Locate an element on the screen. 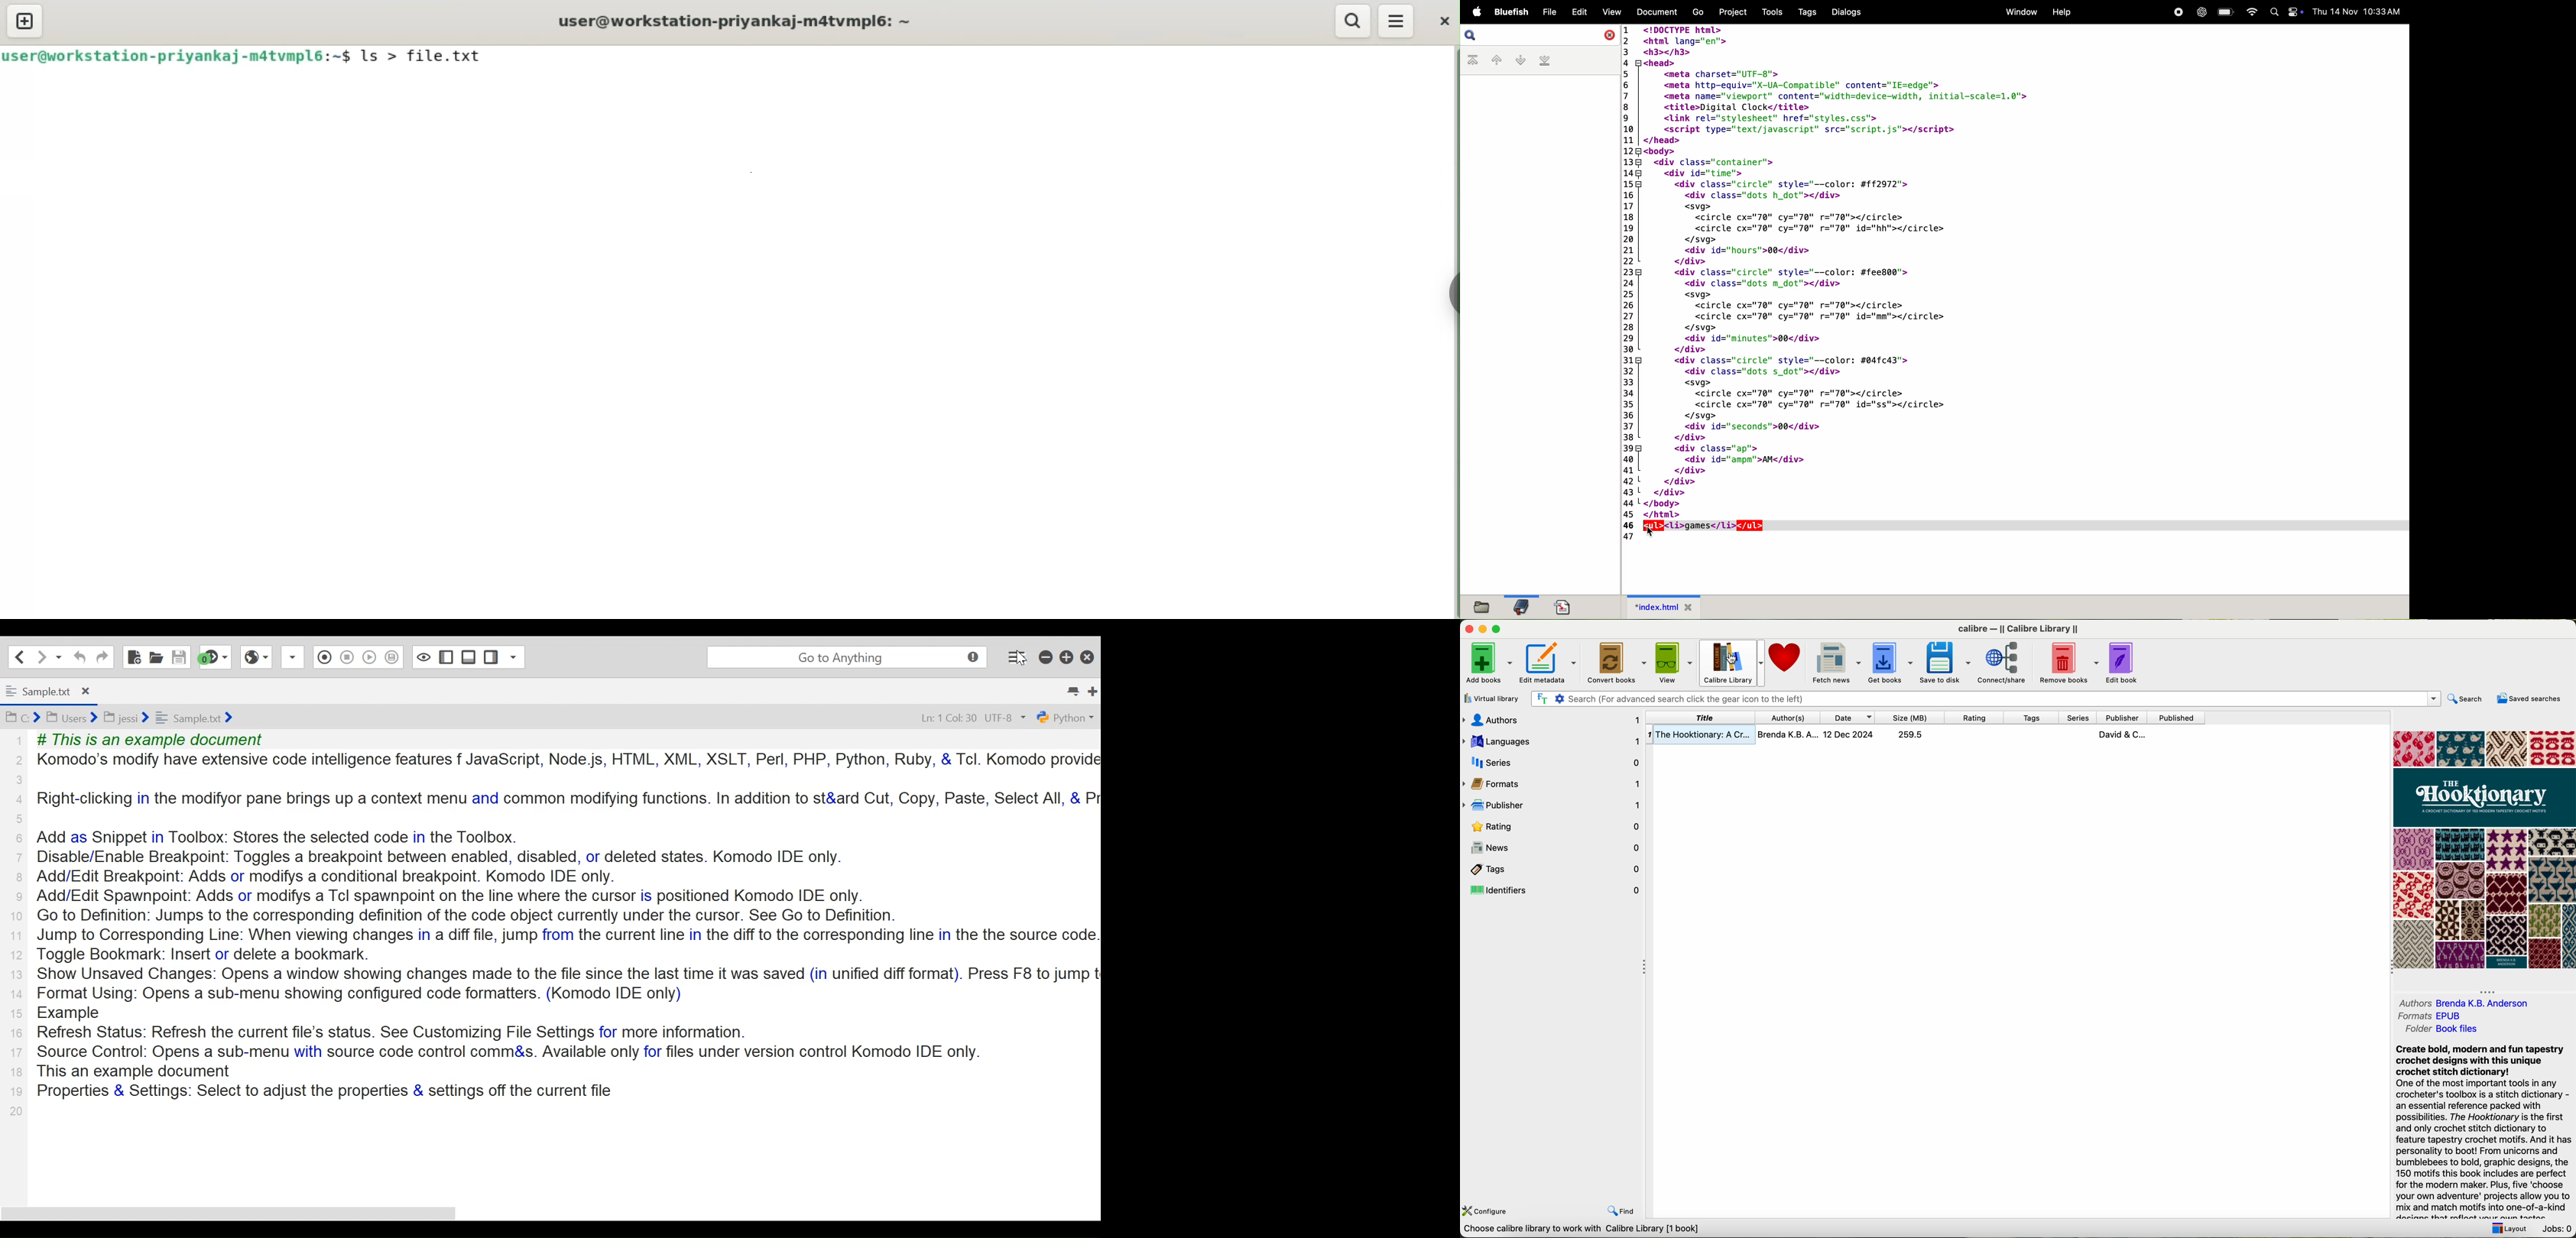  tools is located at coordinates (1768, 11).